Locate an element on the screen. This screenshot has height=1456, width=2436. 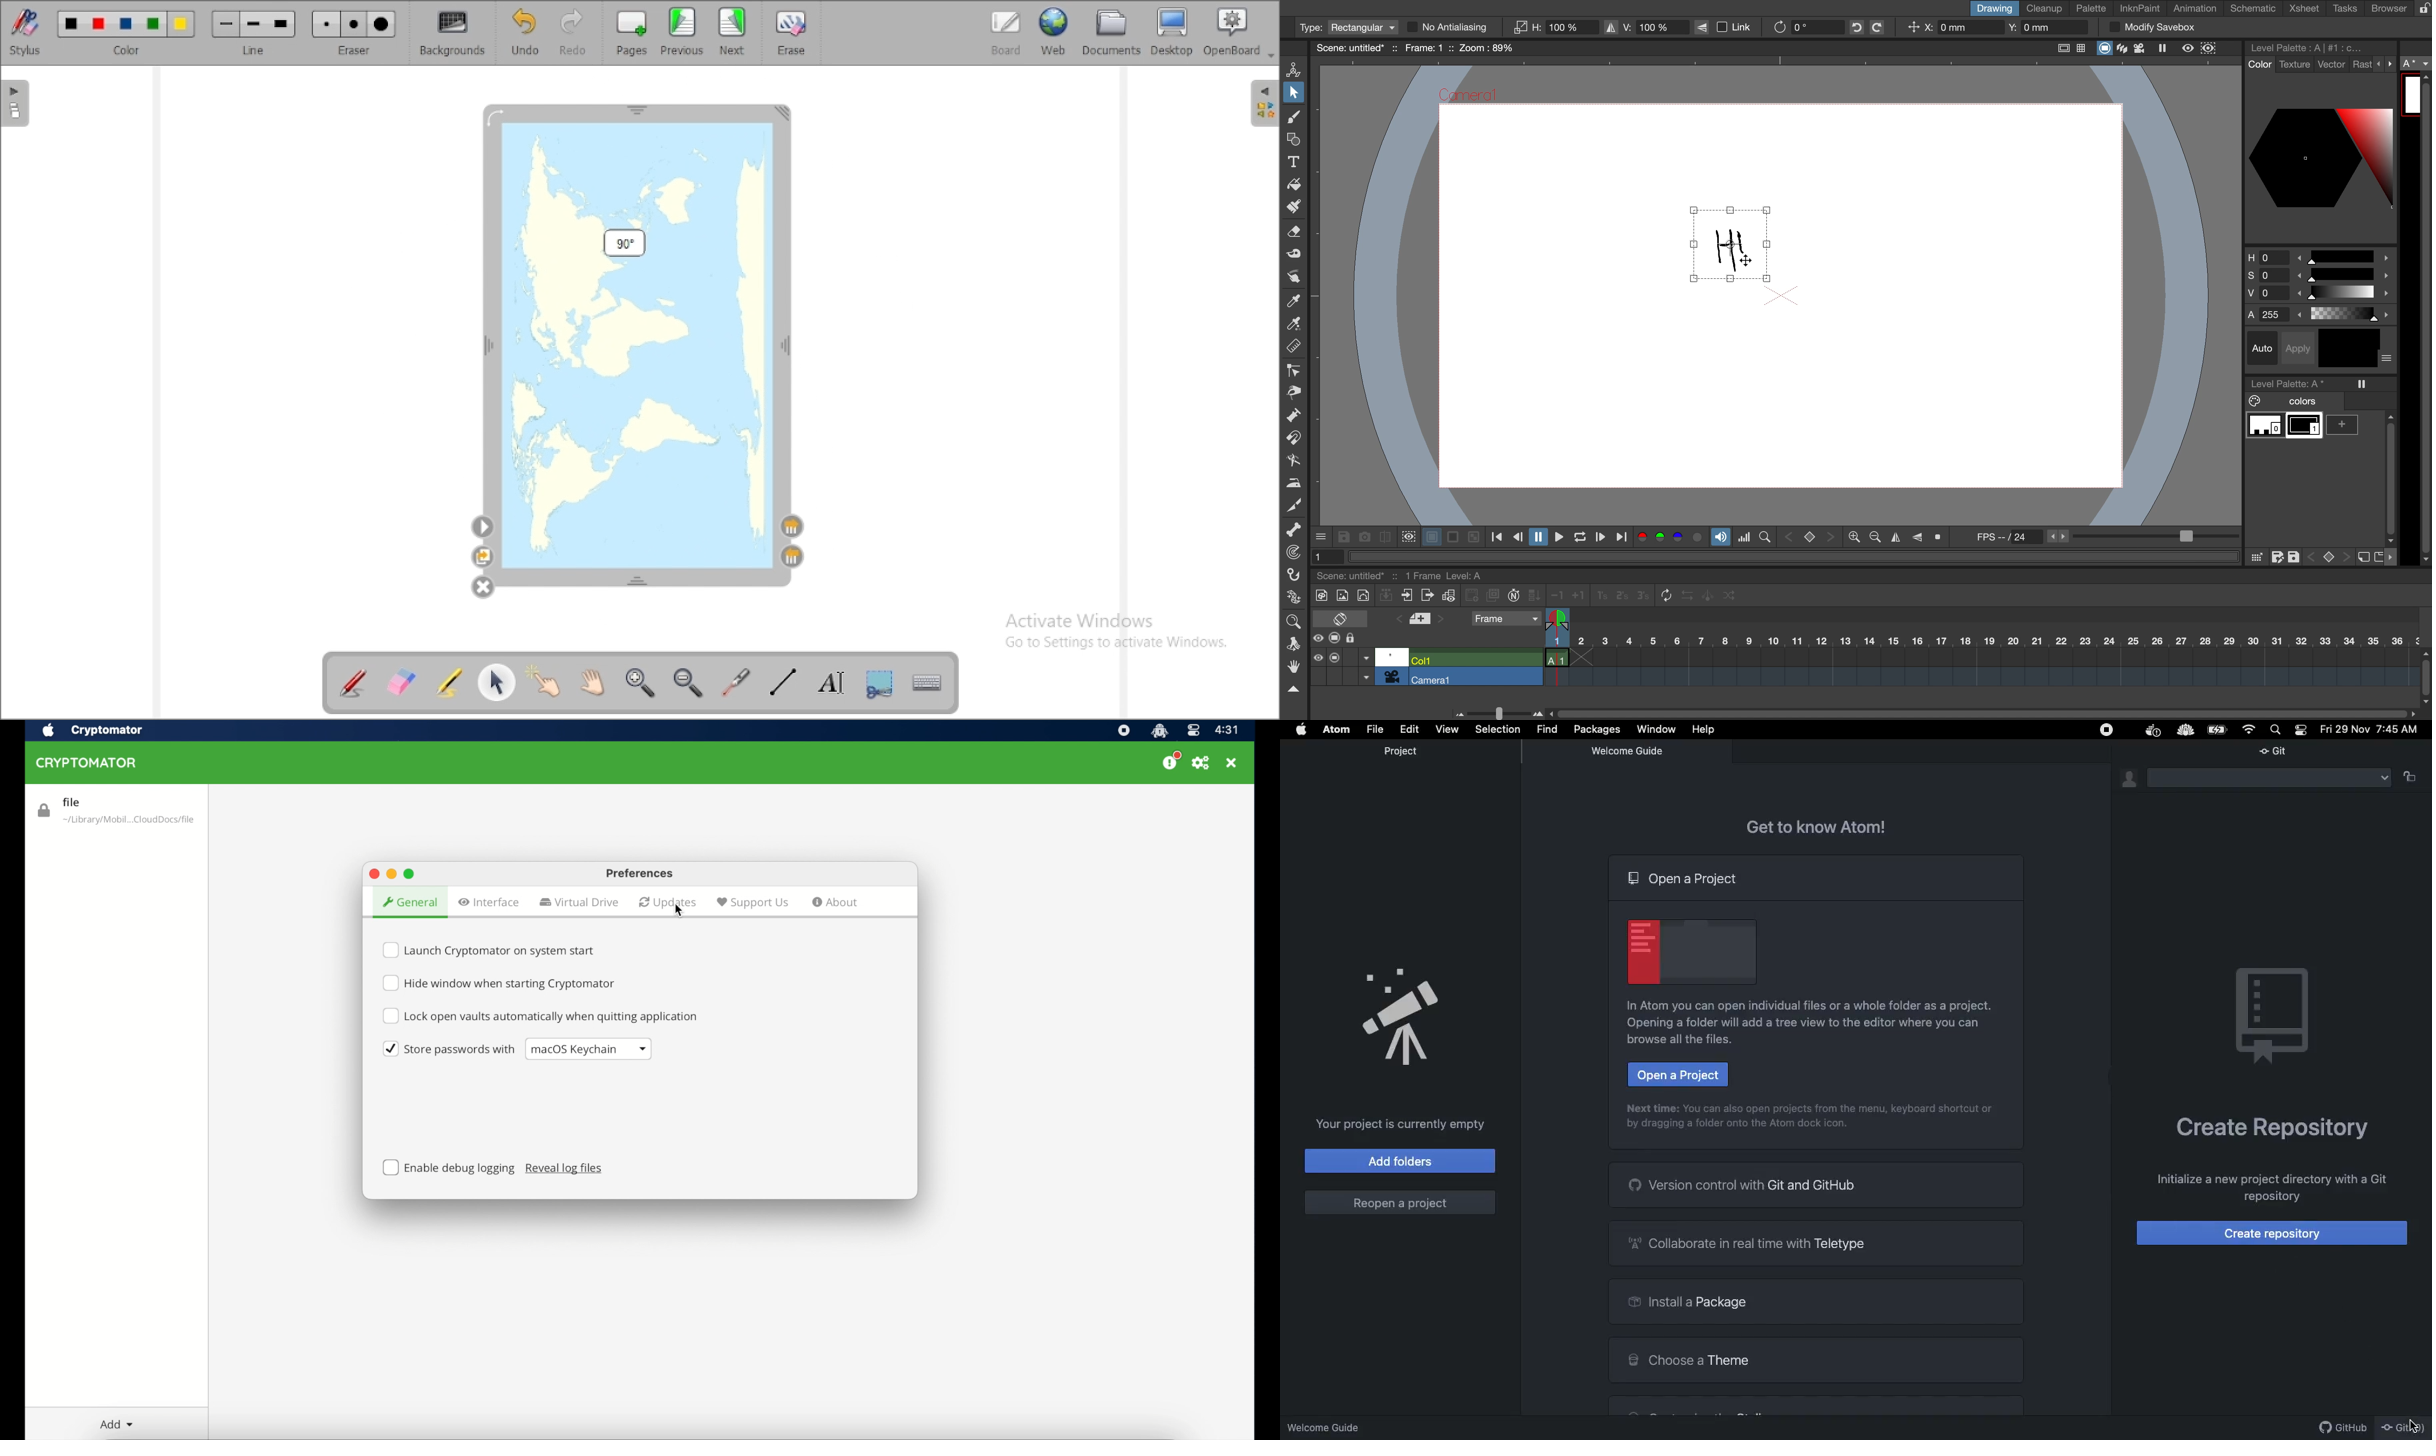
View is located at coordinates (1445, 728).